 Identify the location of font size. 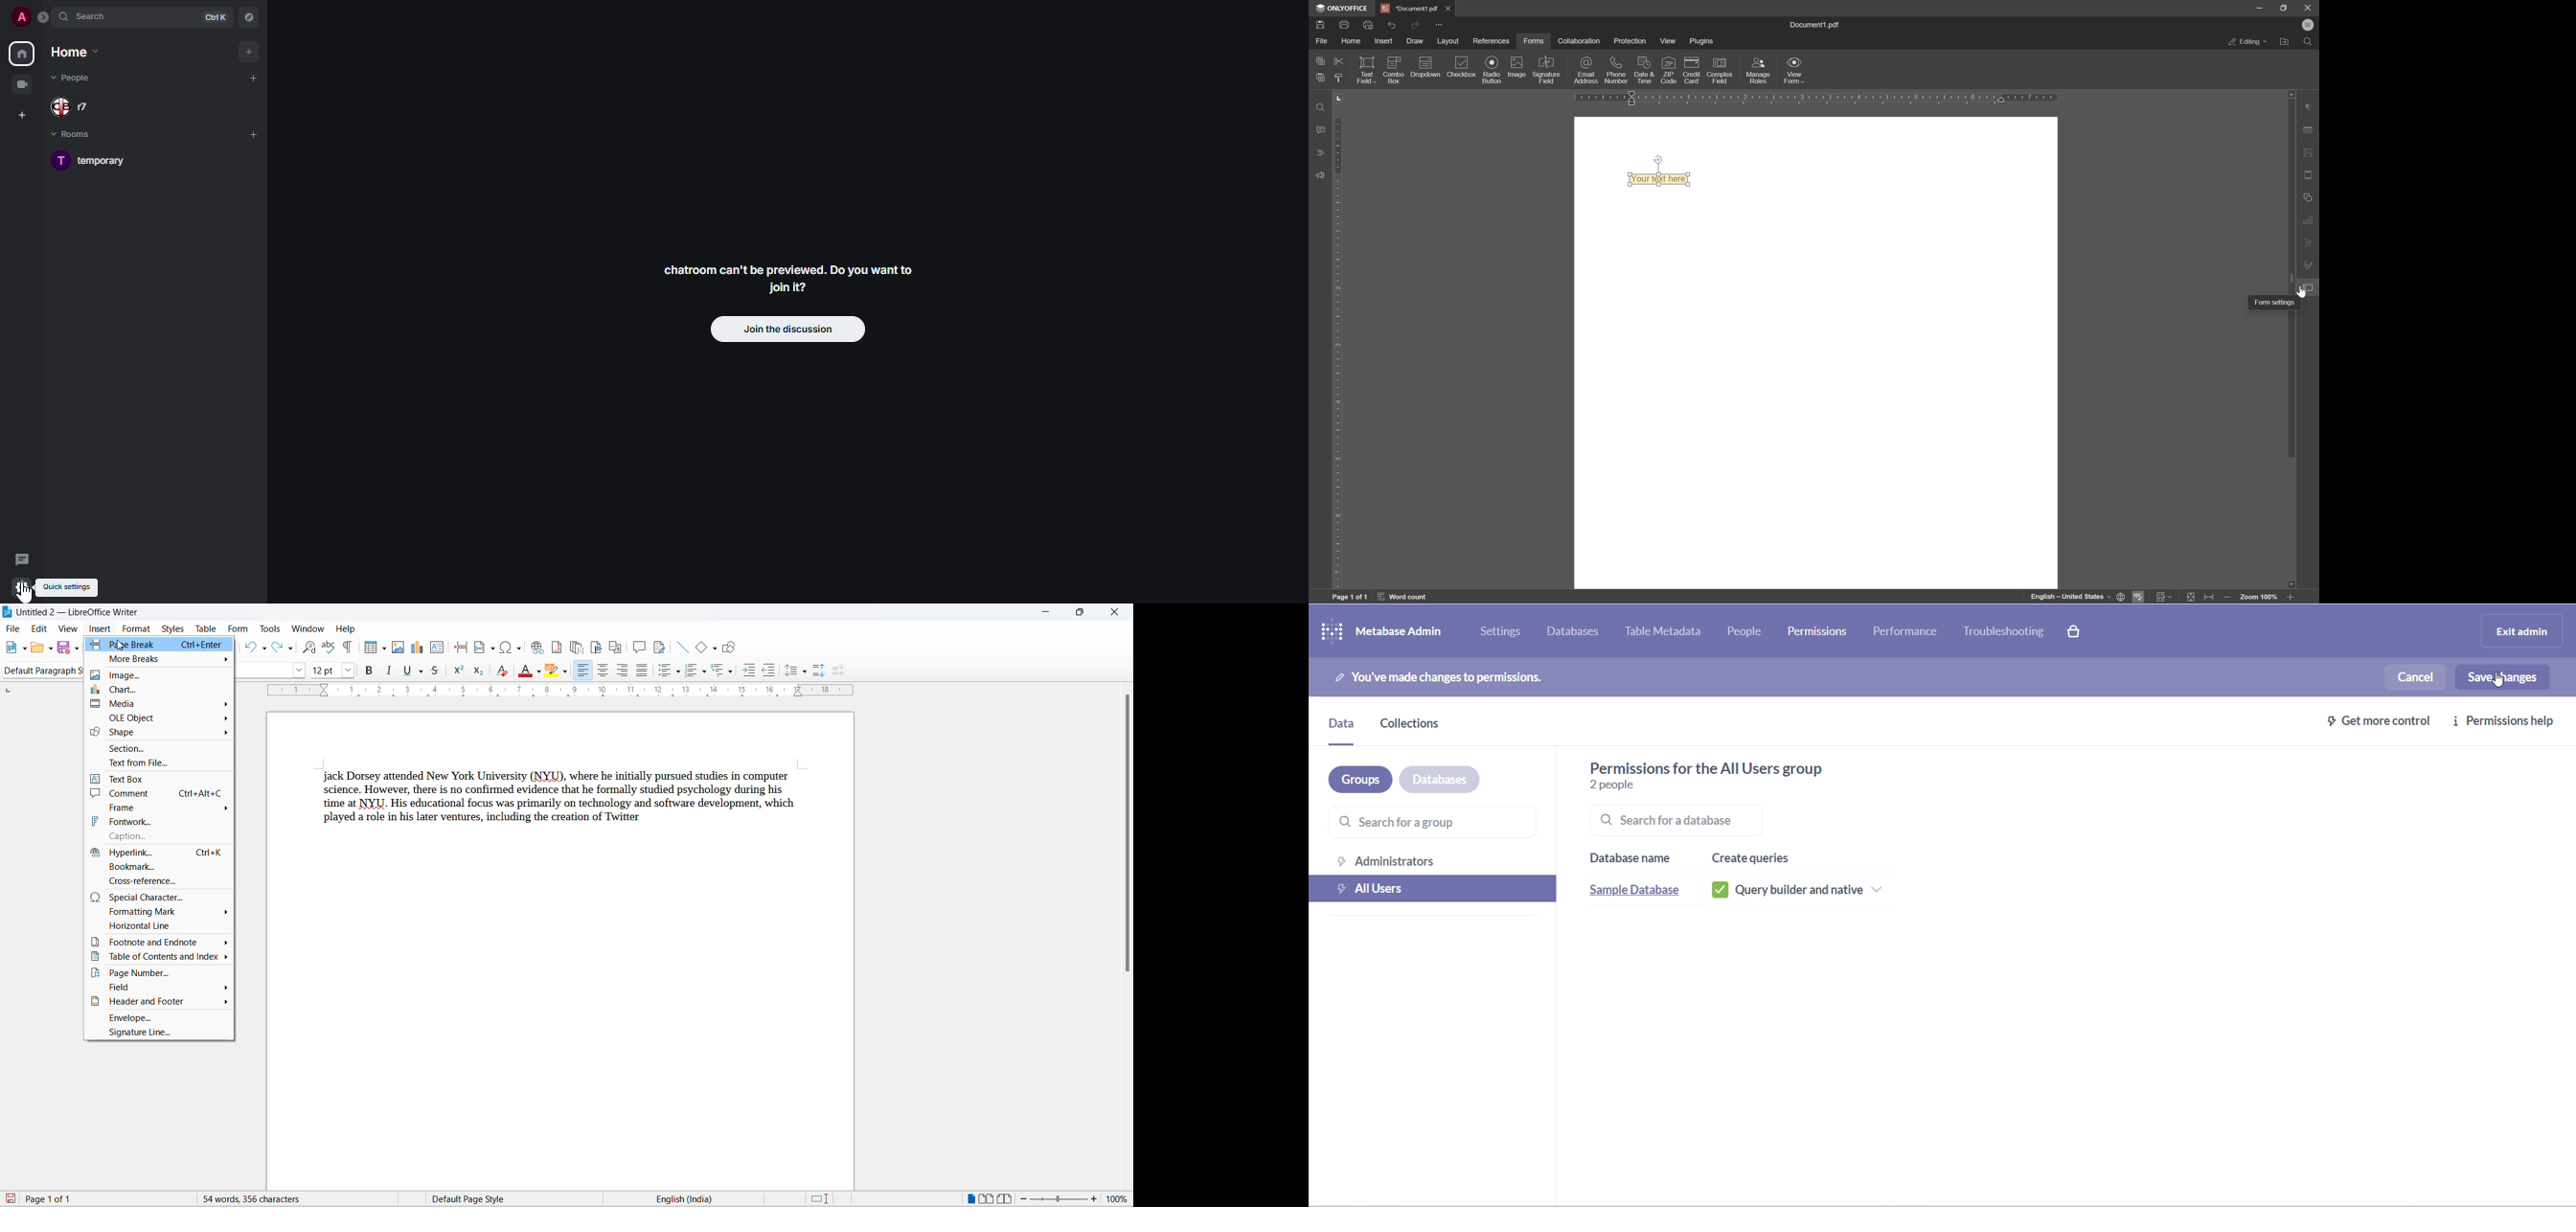
(322, 671).